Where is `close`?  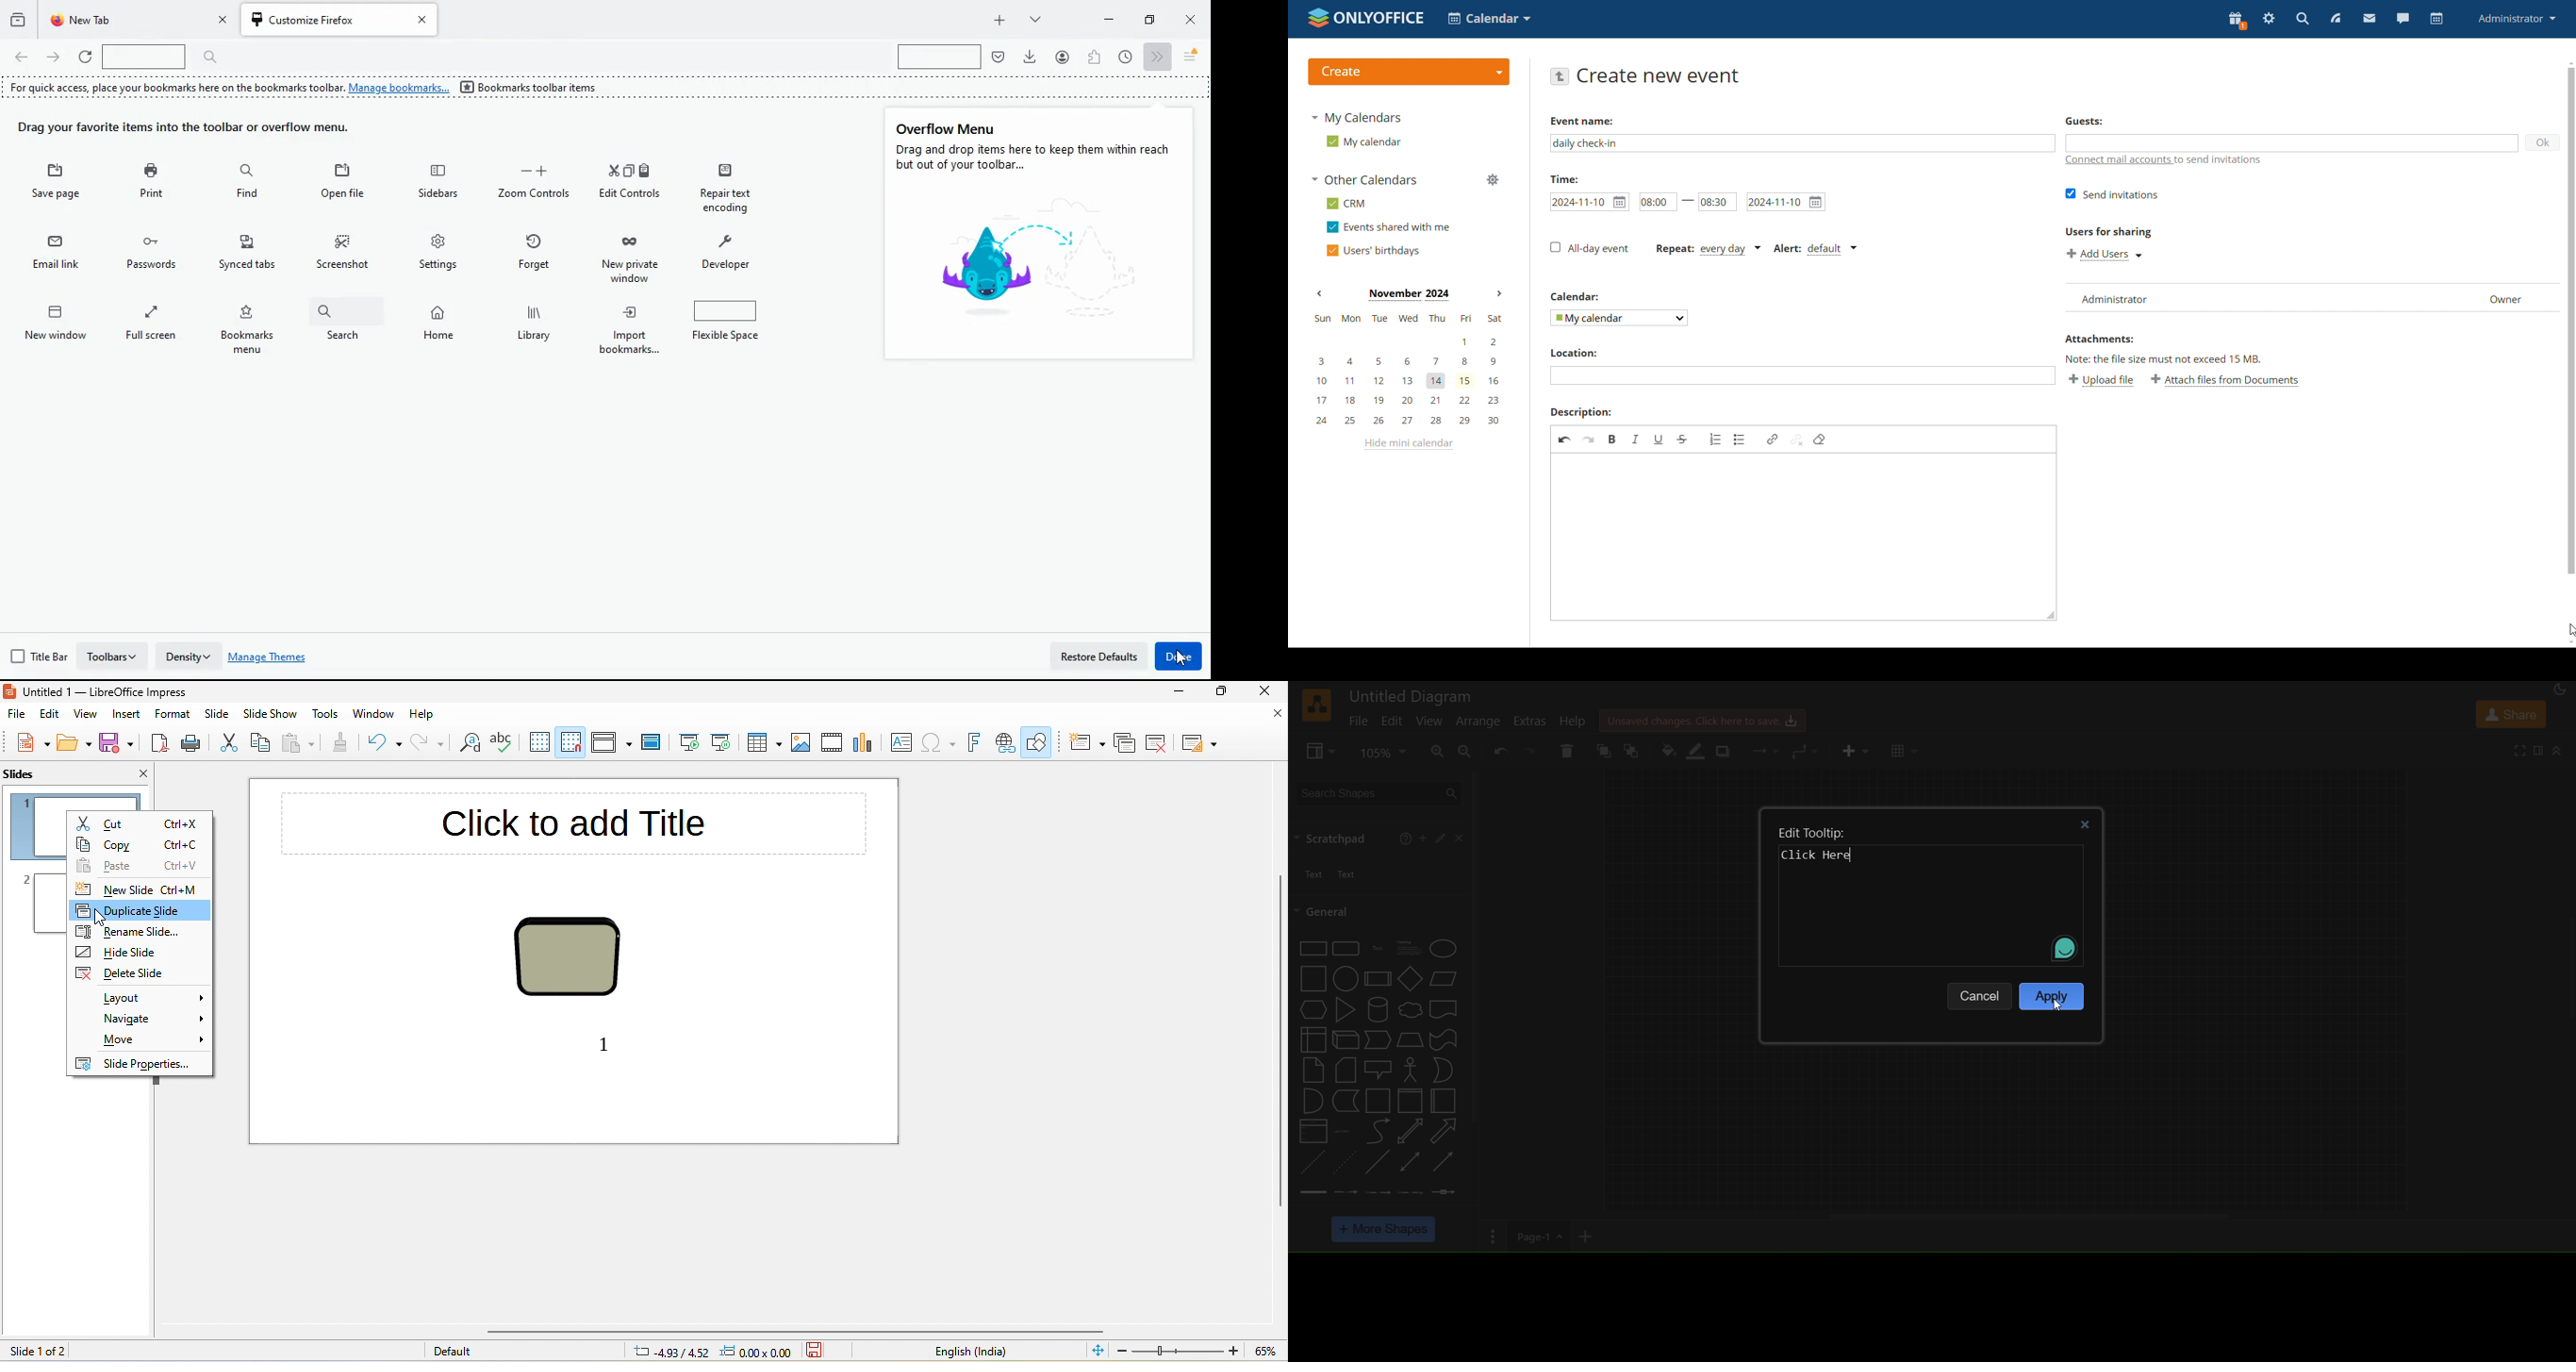
close is located at coordinates (132, 772).